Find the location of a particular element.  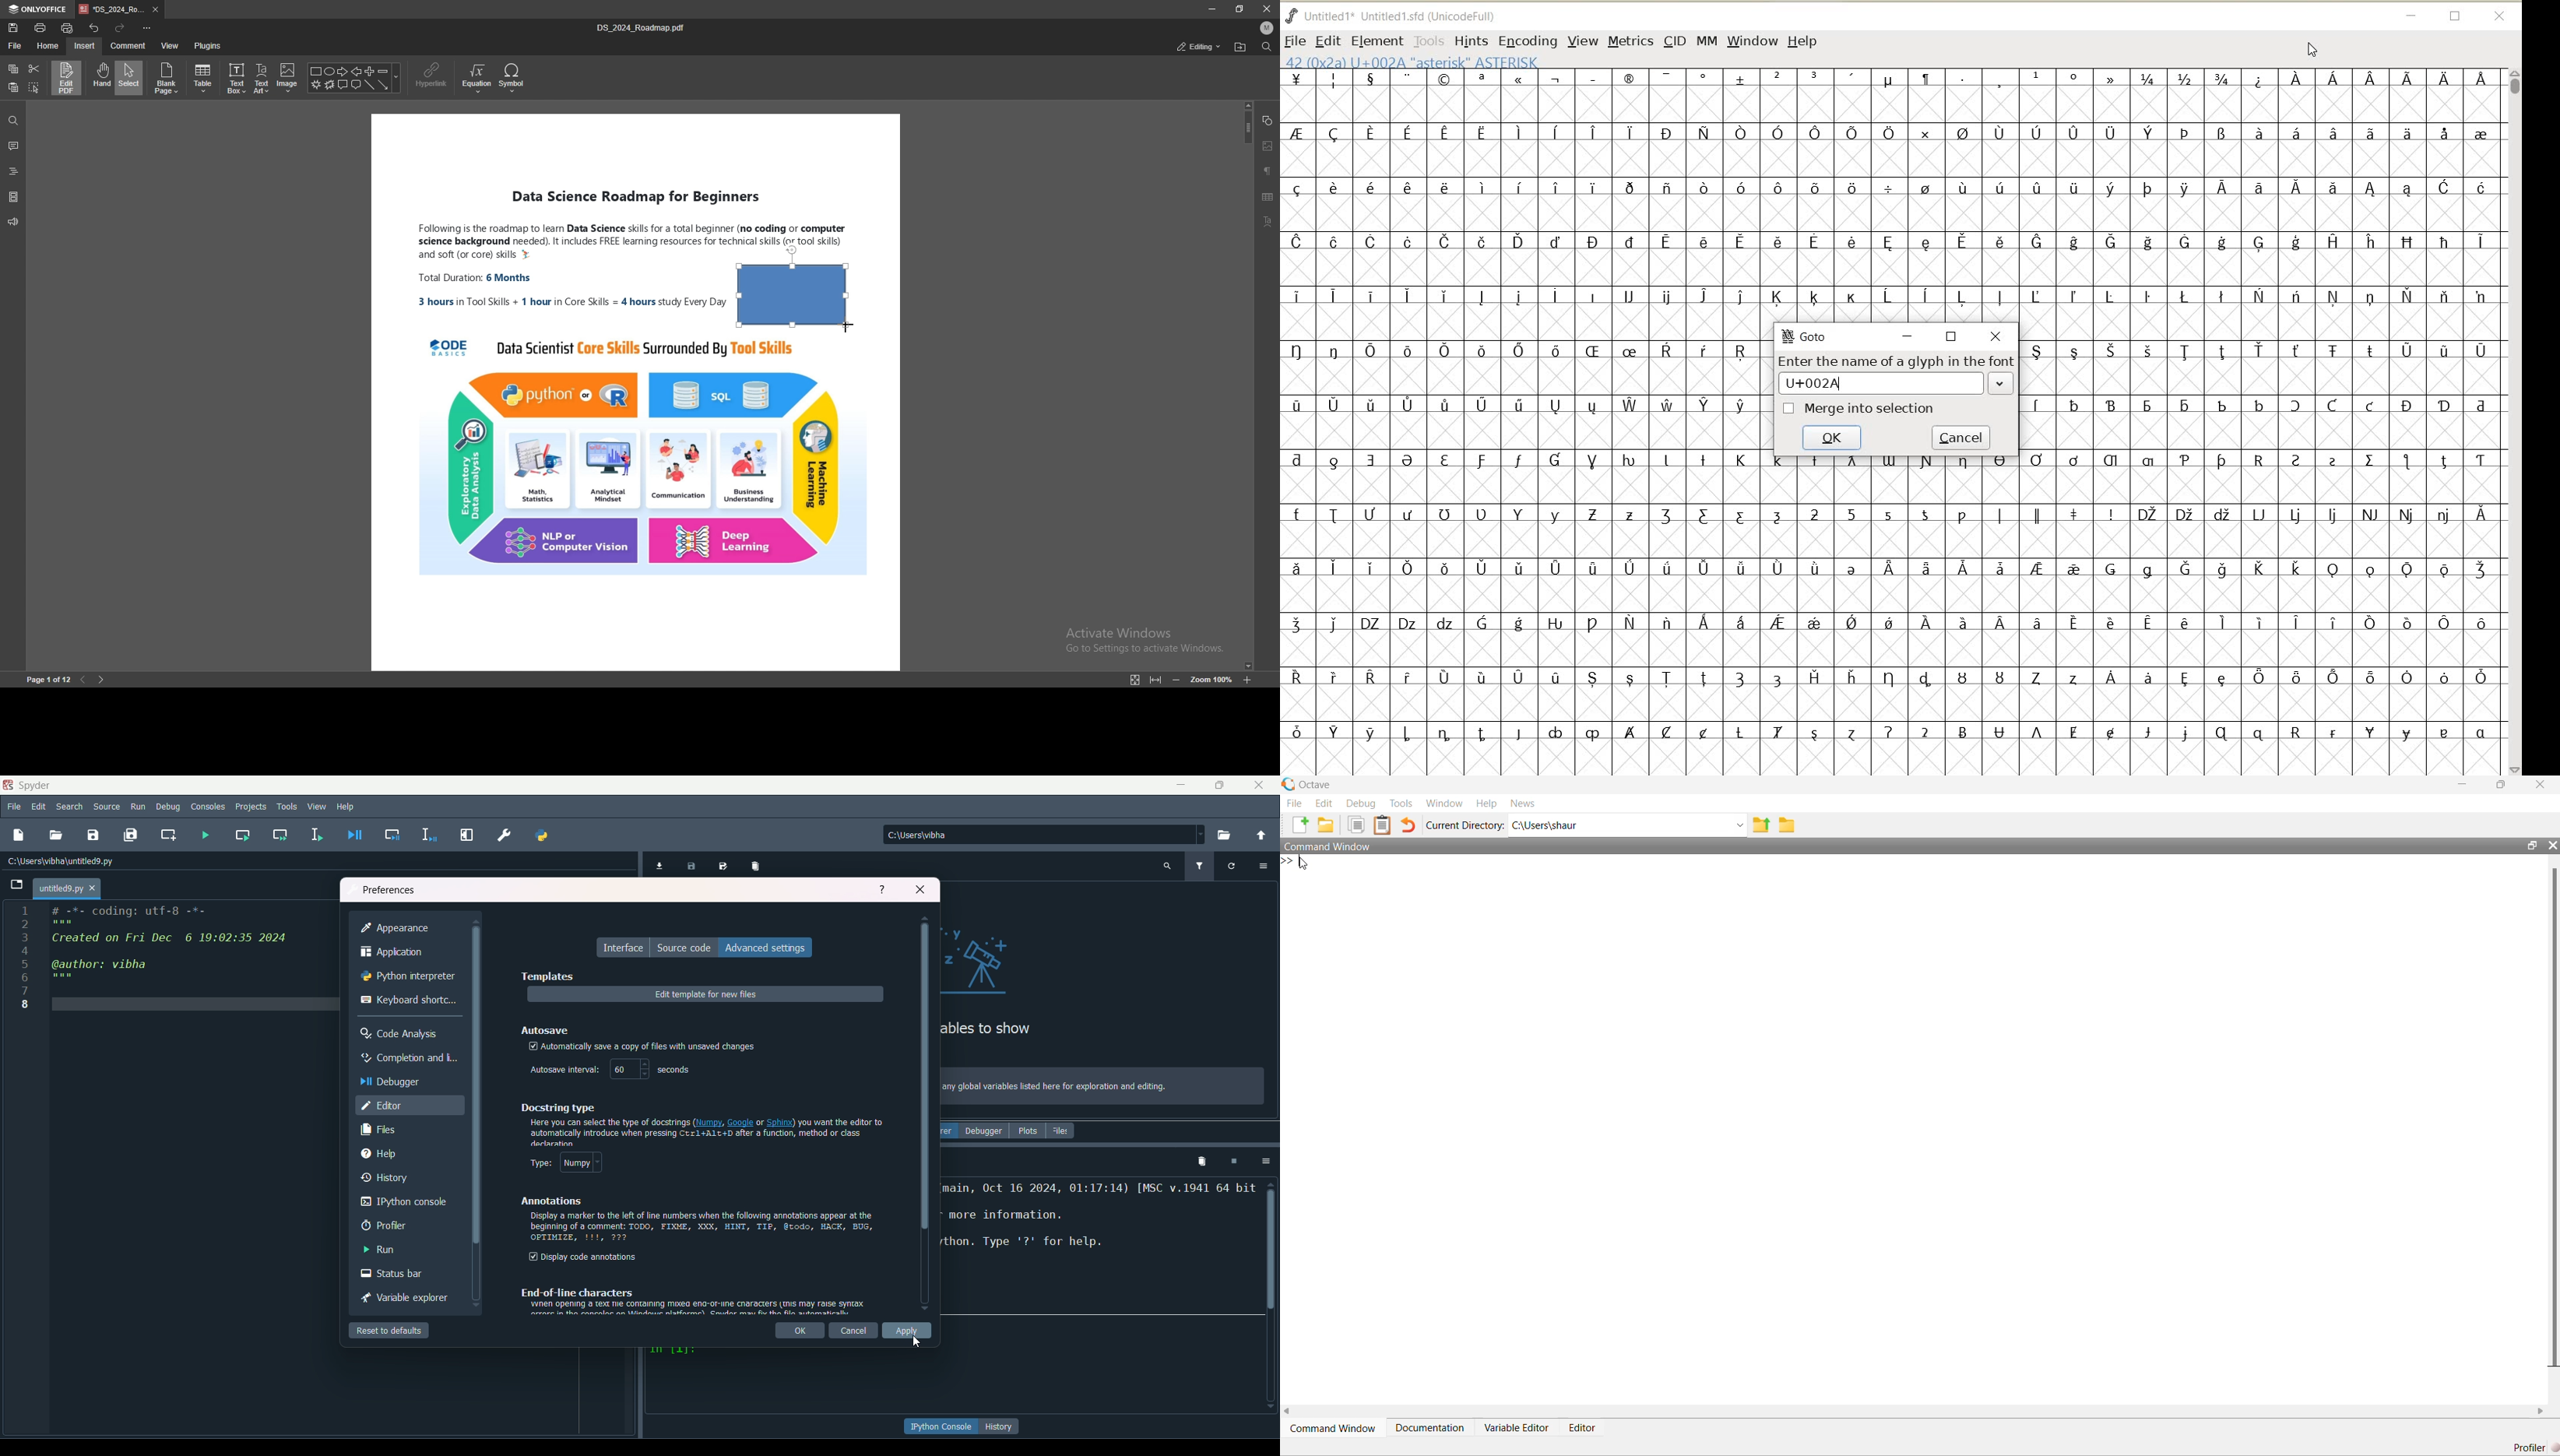

run selection is located at coordinates (317, 835).